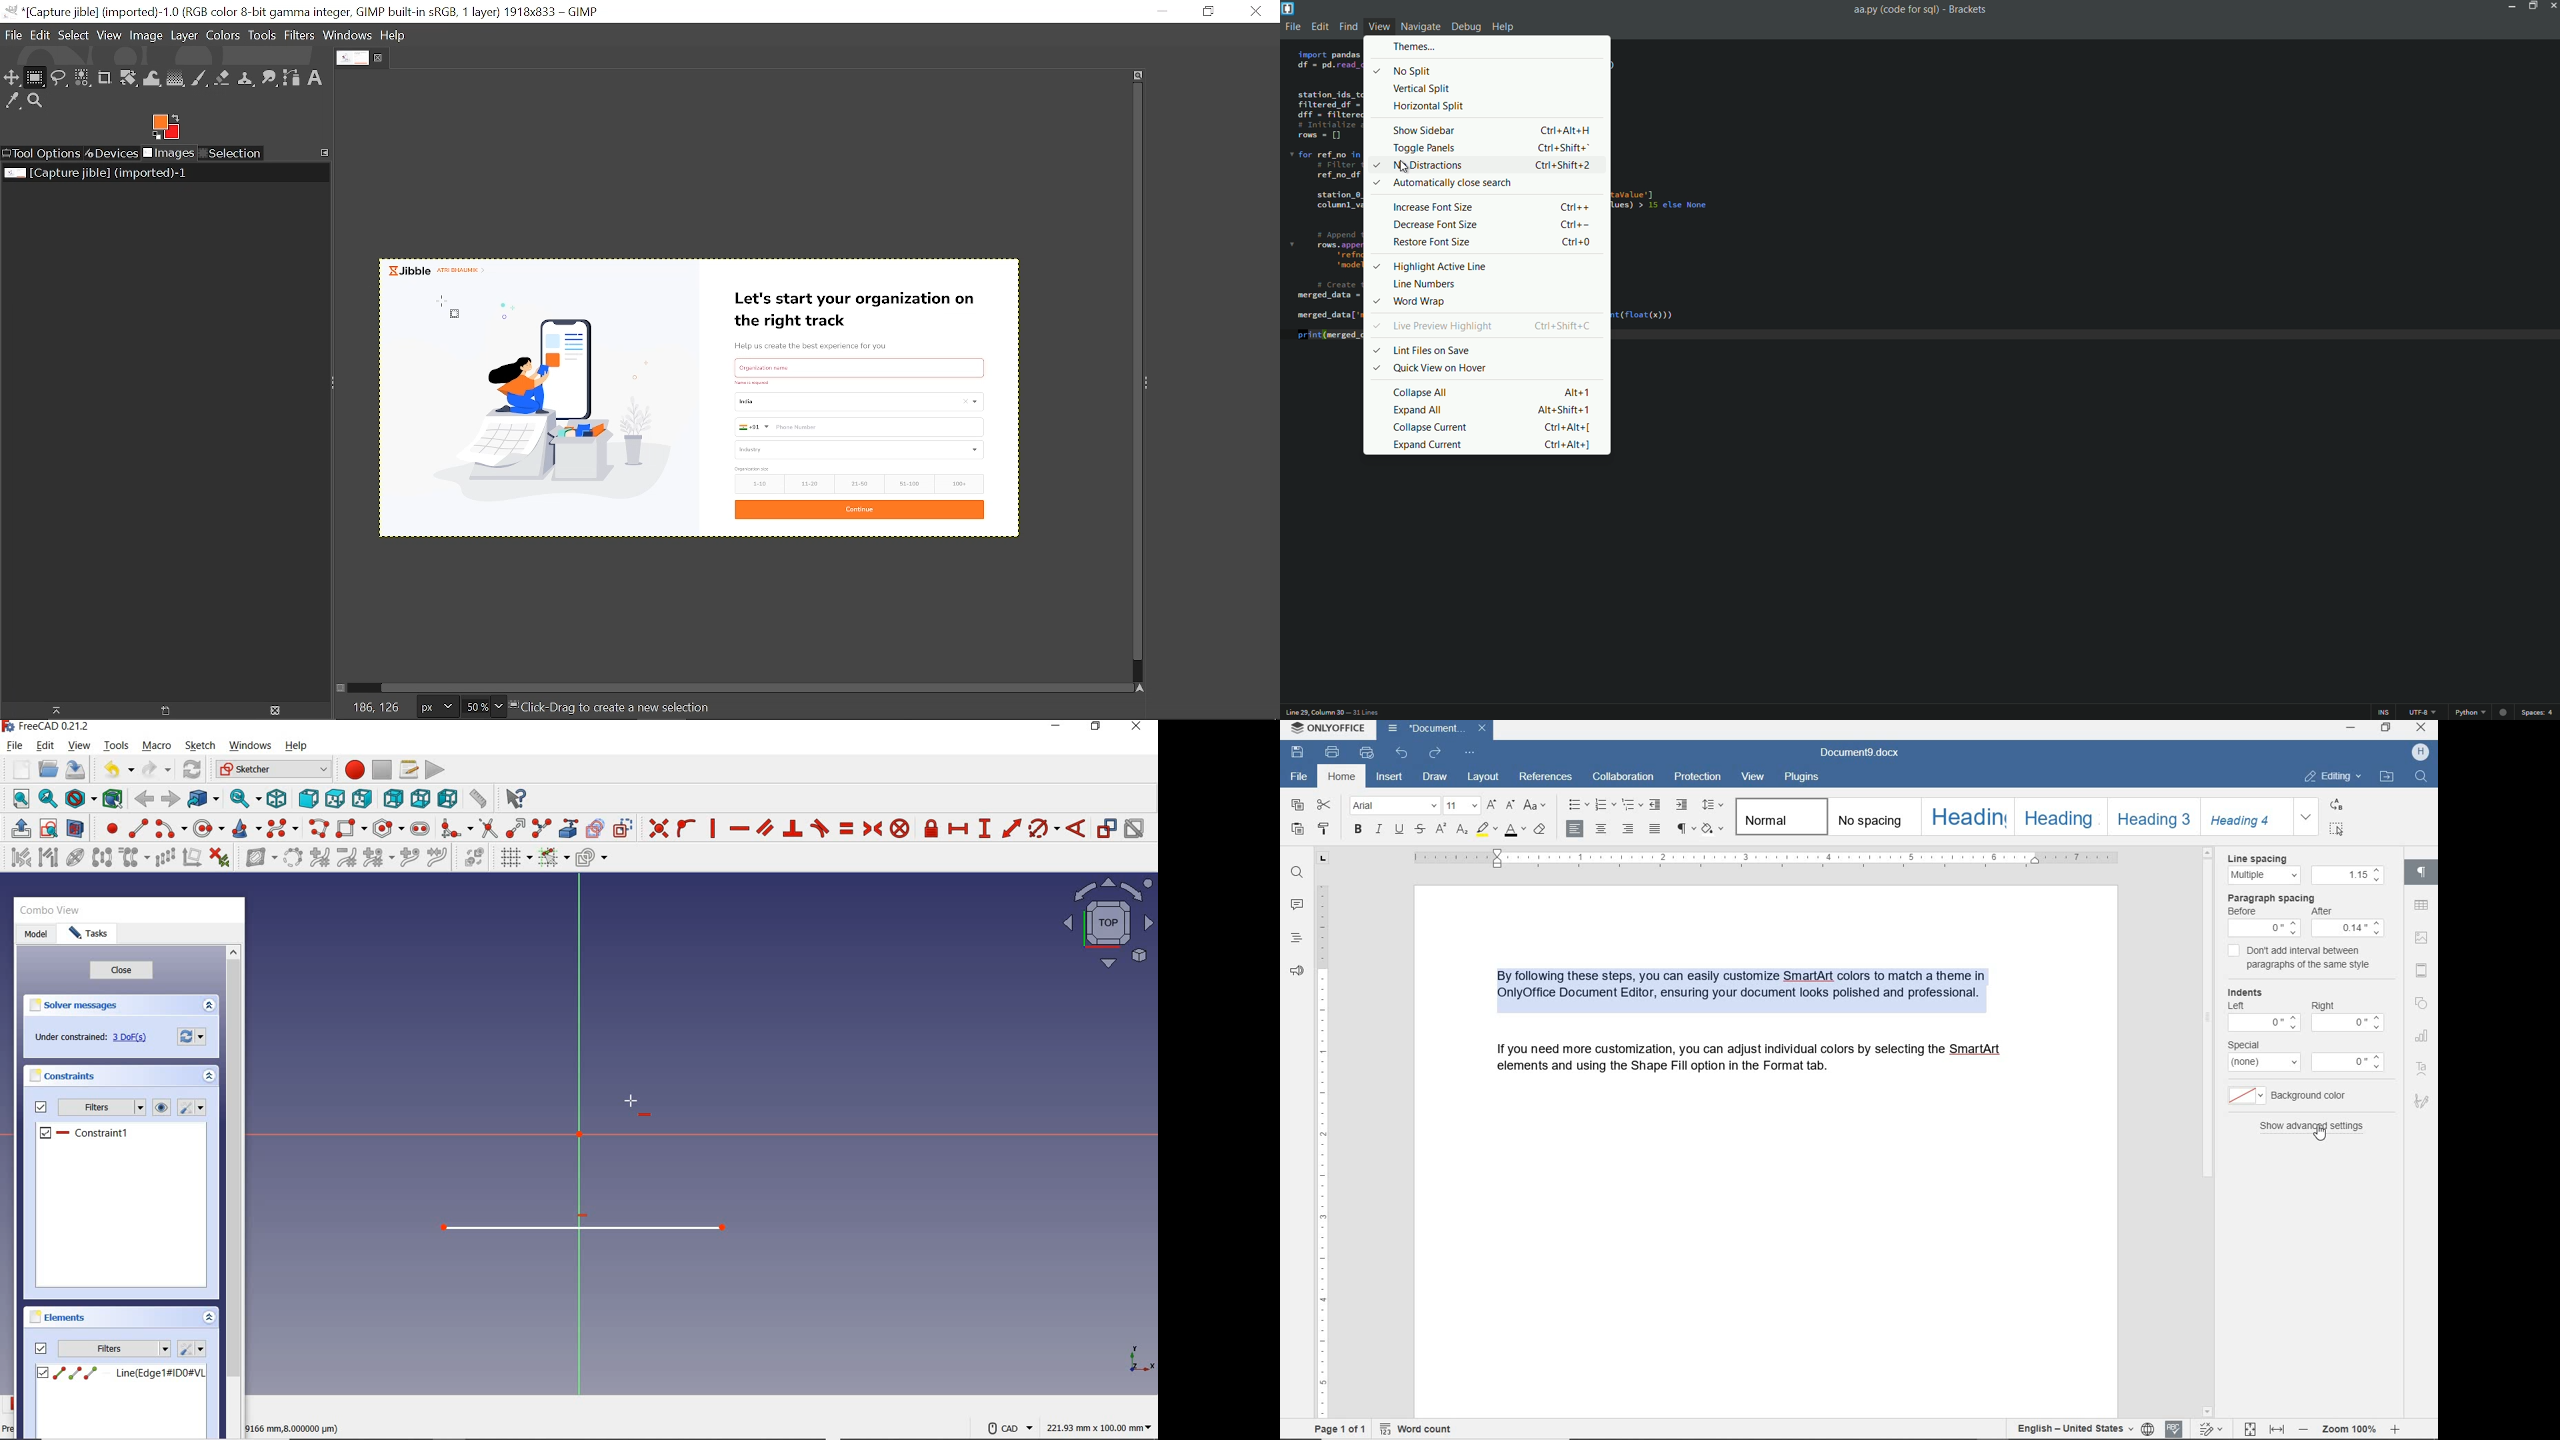 The image size is (2576, 1456). What do you see at coordinates (394, 36) in the screenshot?
I see `Help` at bounding box center [394, 36].